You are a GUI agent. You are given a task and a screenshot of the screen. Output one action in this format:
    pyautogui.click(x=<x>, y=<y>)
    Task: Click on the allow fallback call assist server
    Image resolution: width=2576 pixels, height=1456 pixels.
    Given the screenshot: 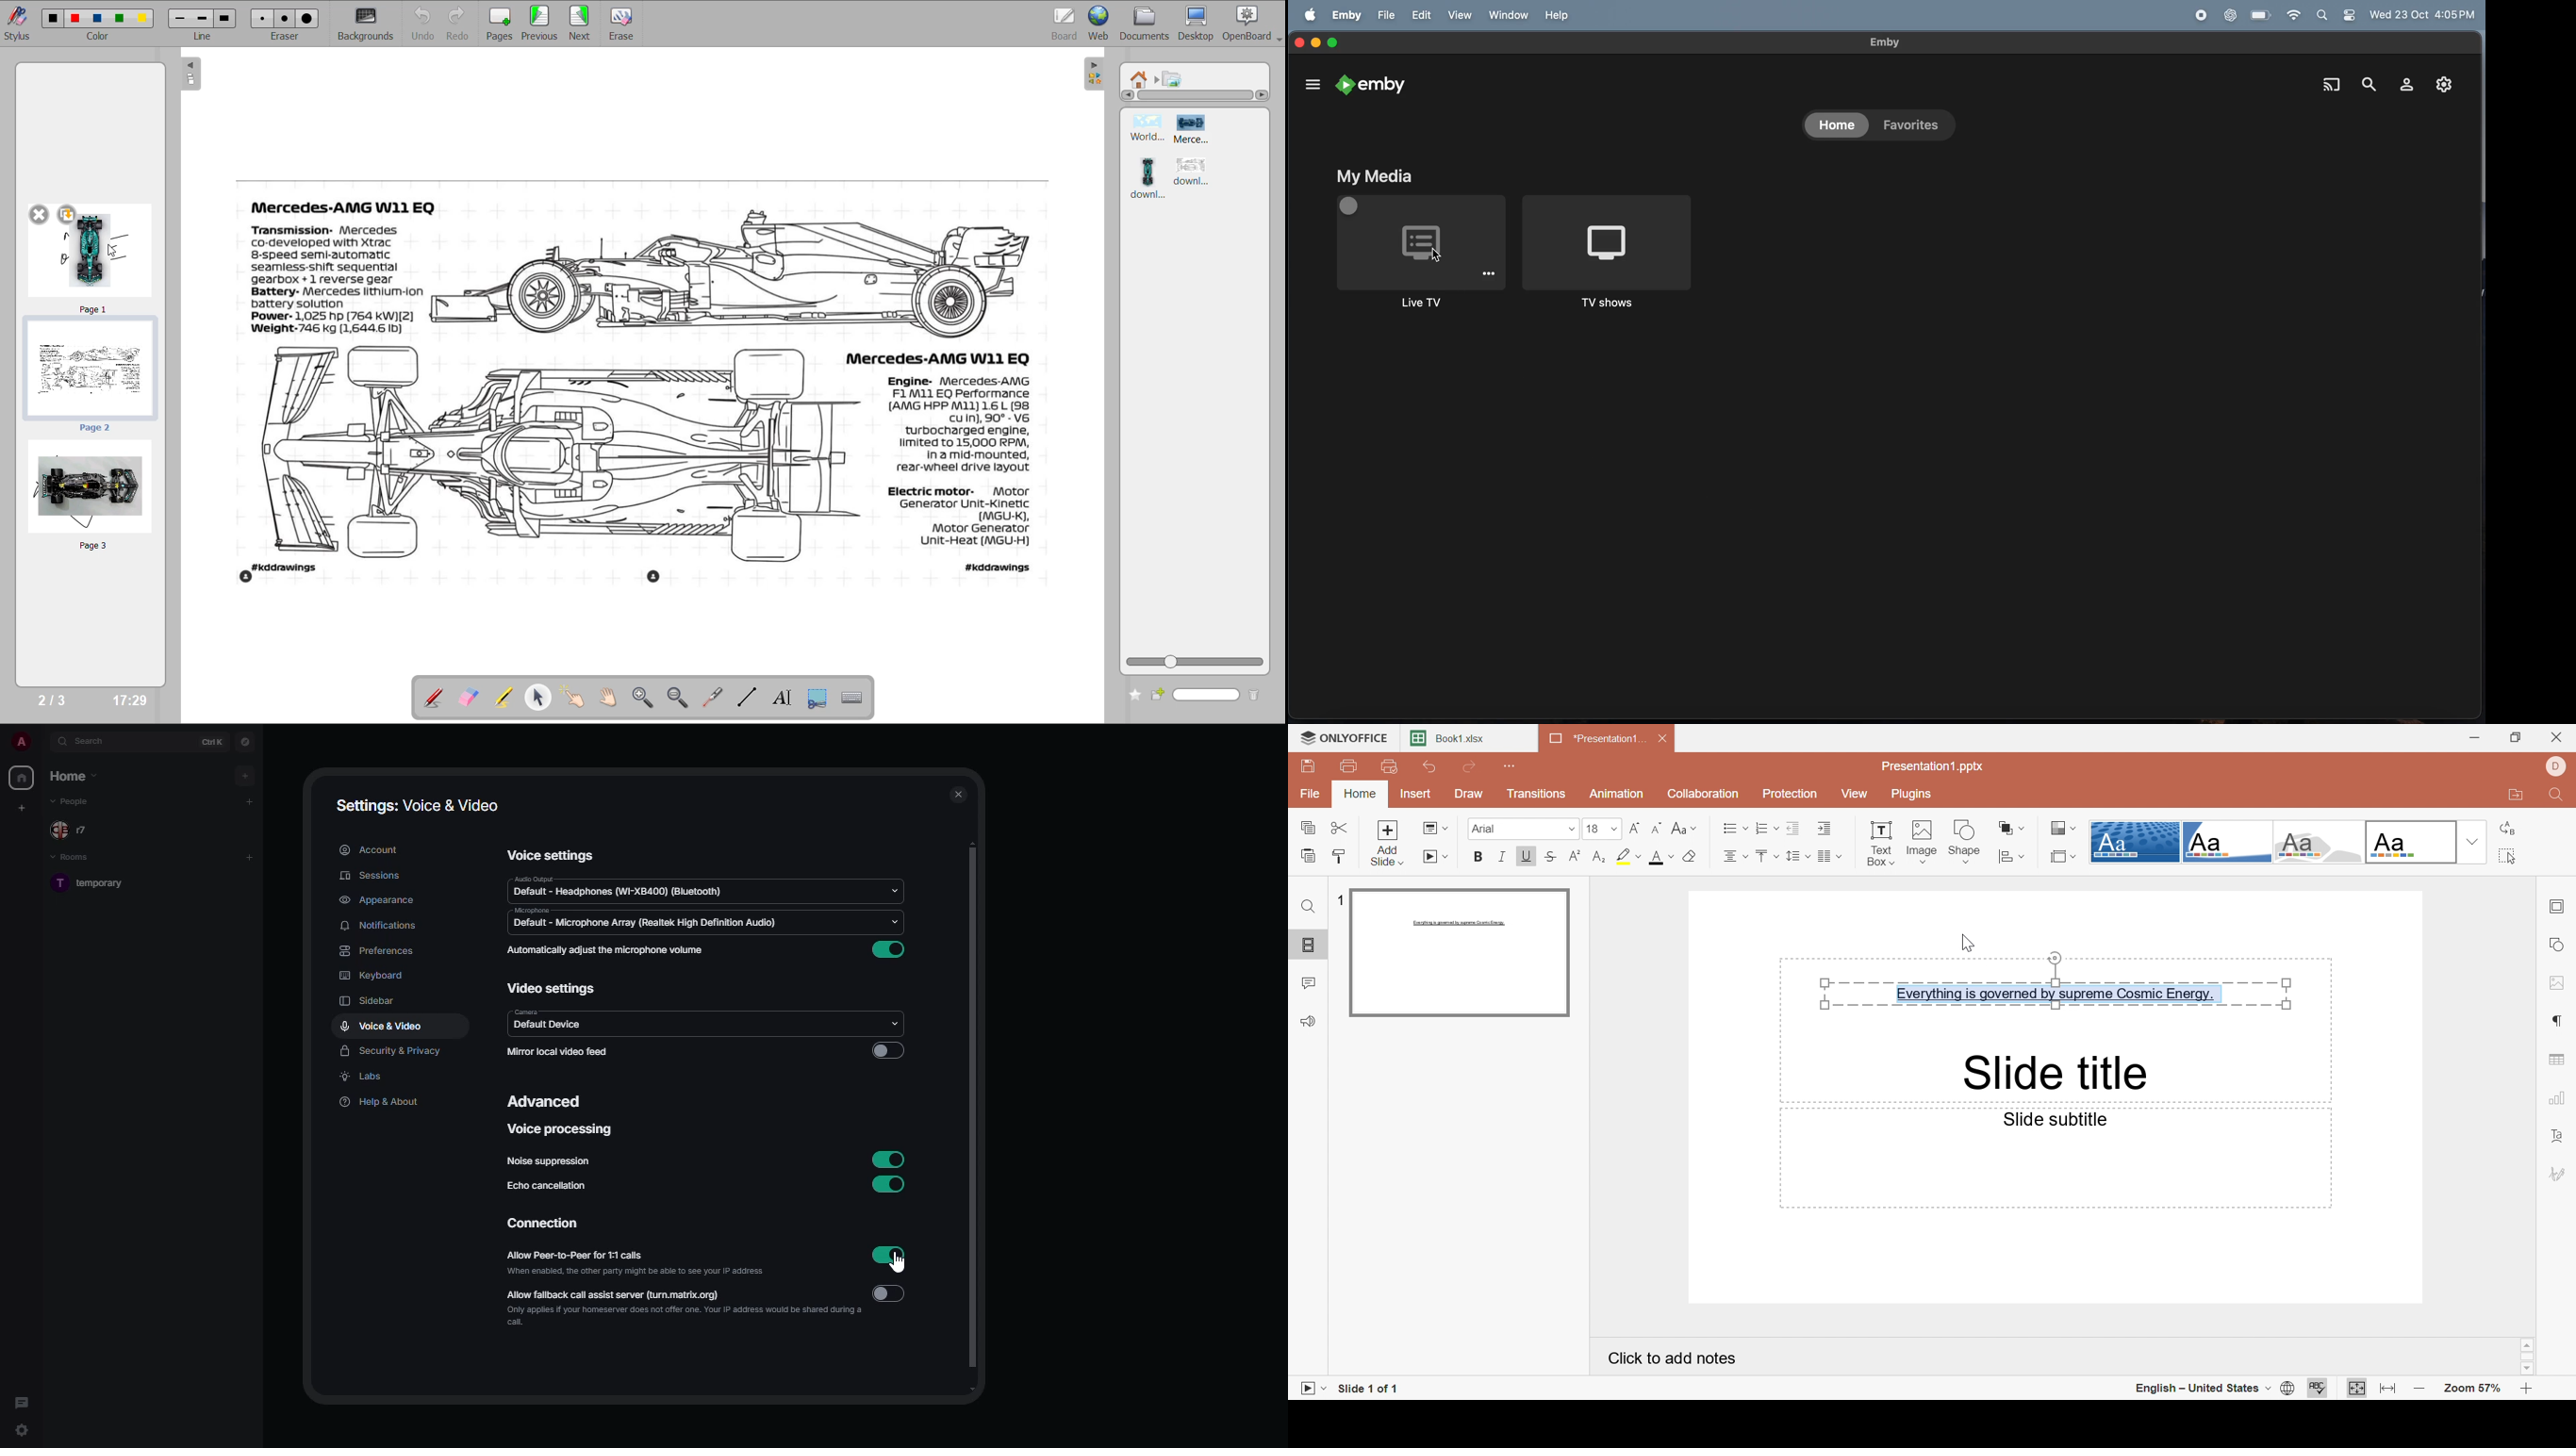 What is the action you would take?
    pyautogui.click(x=684, y=1309)
    